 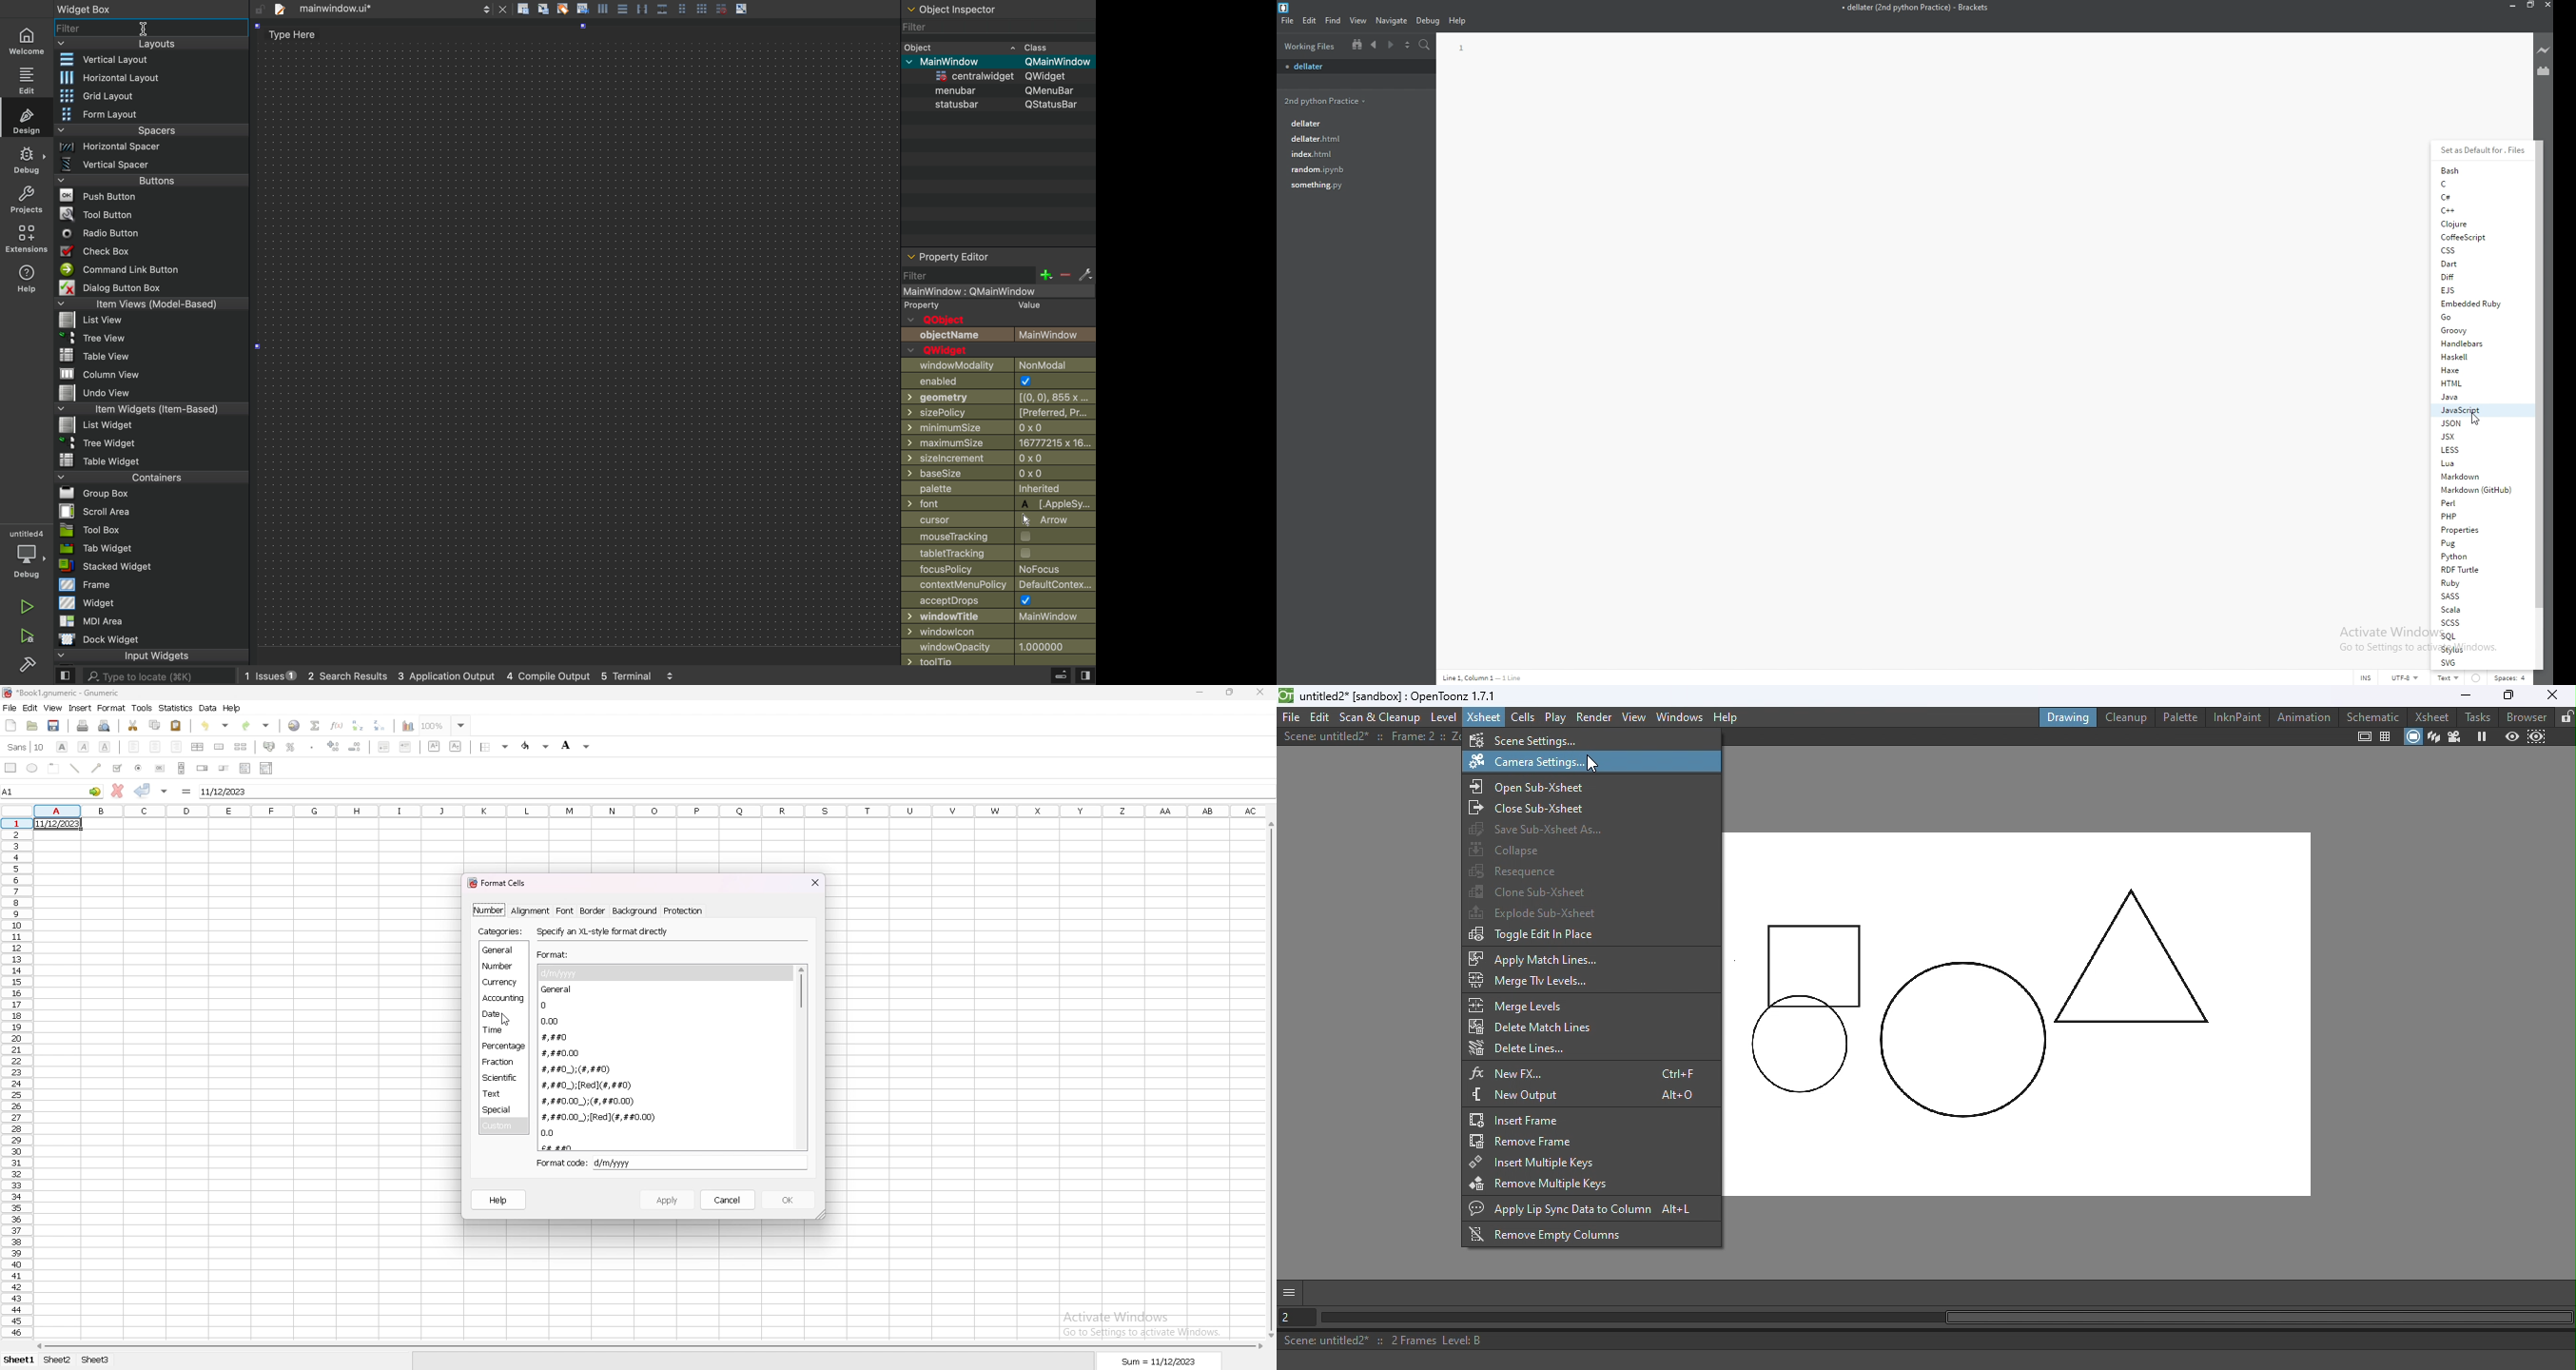 I want to click on sueprscript, so click(x=434, y=746).